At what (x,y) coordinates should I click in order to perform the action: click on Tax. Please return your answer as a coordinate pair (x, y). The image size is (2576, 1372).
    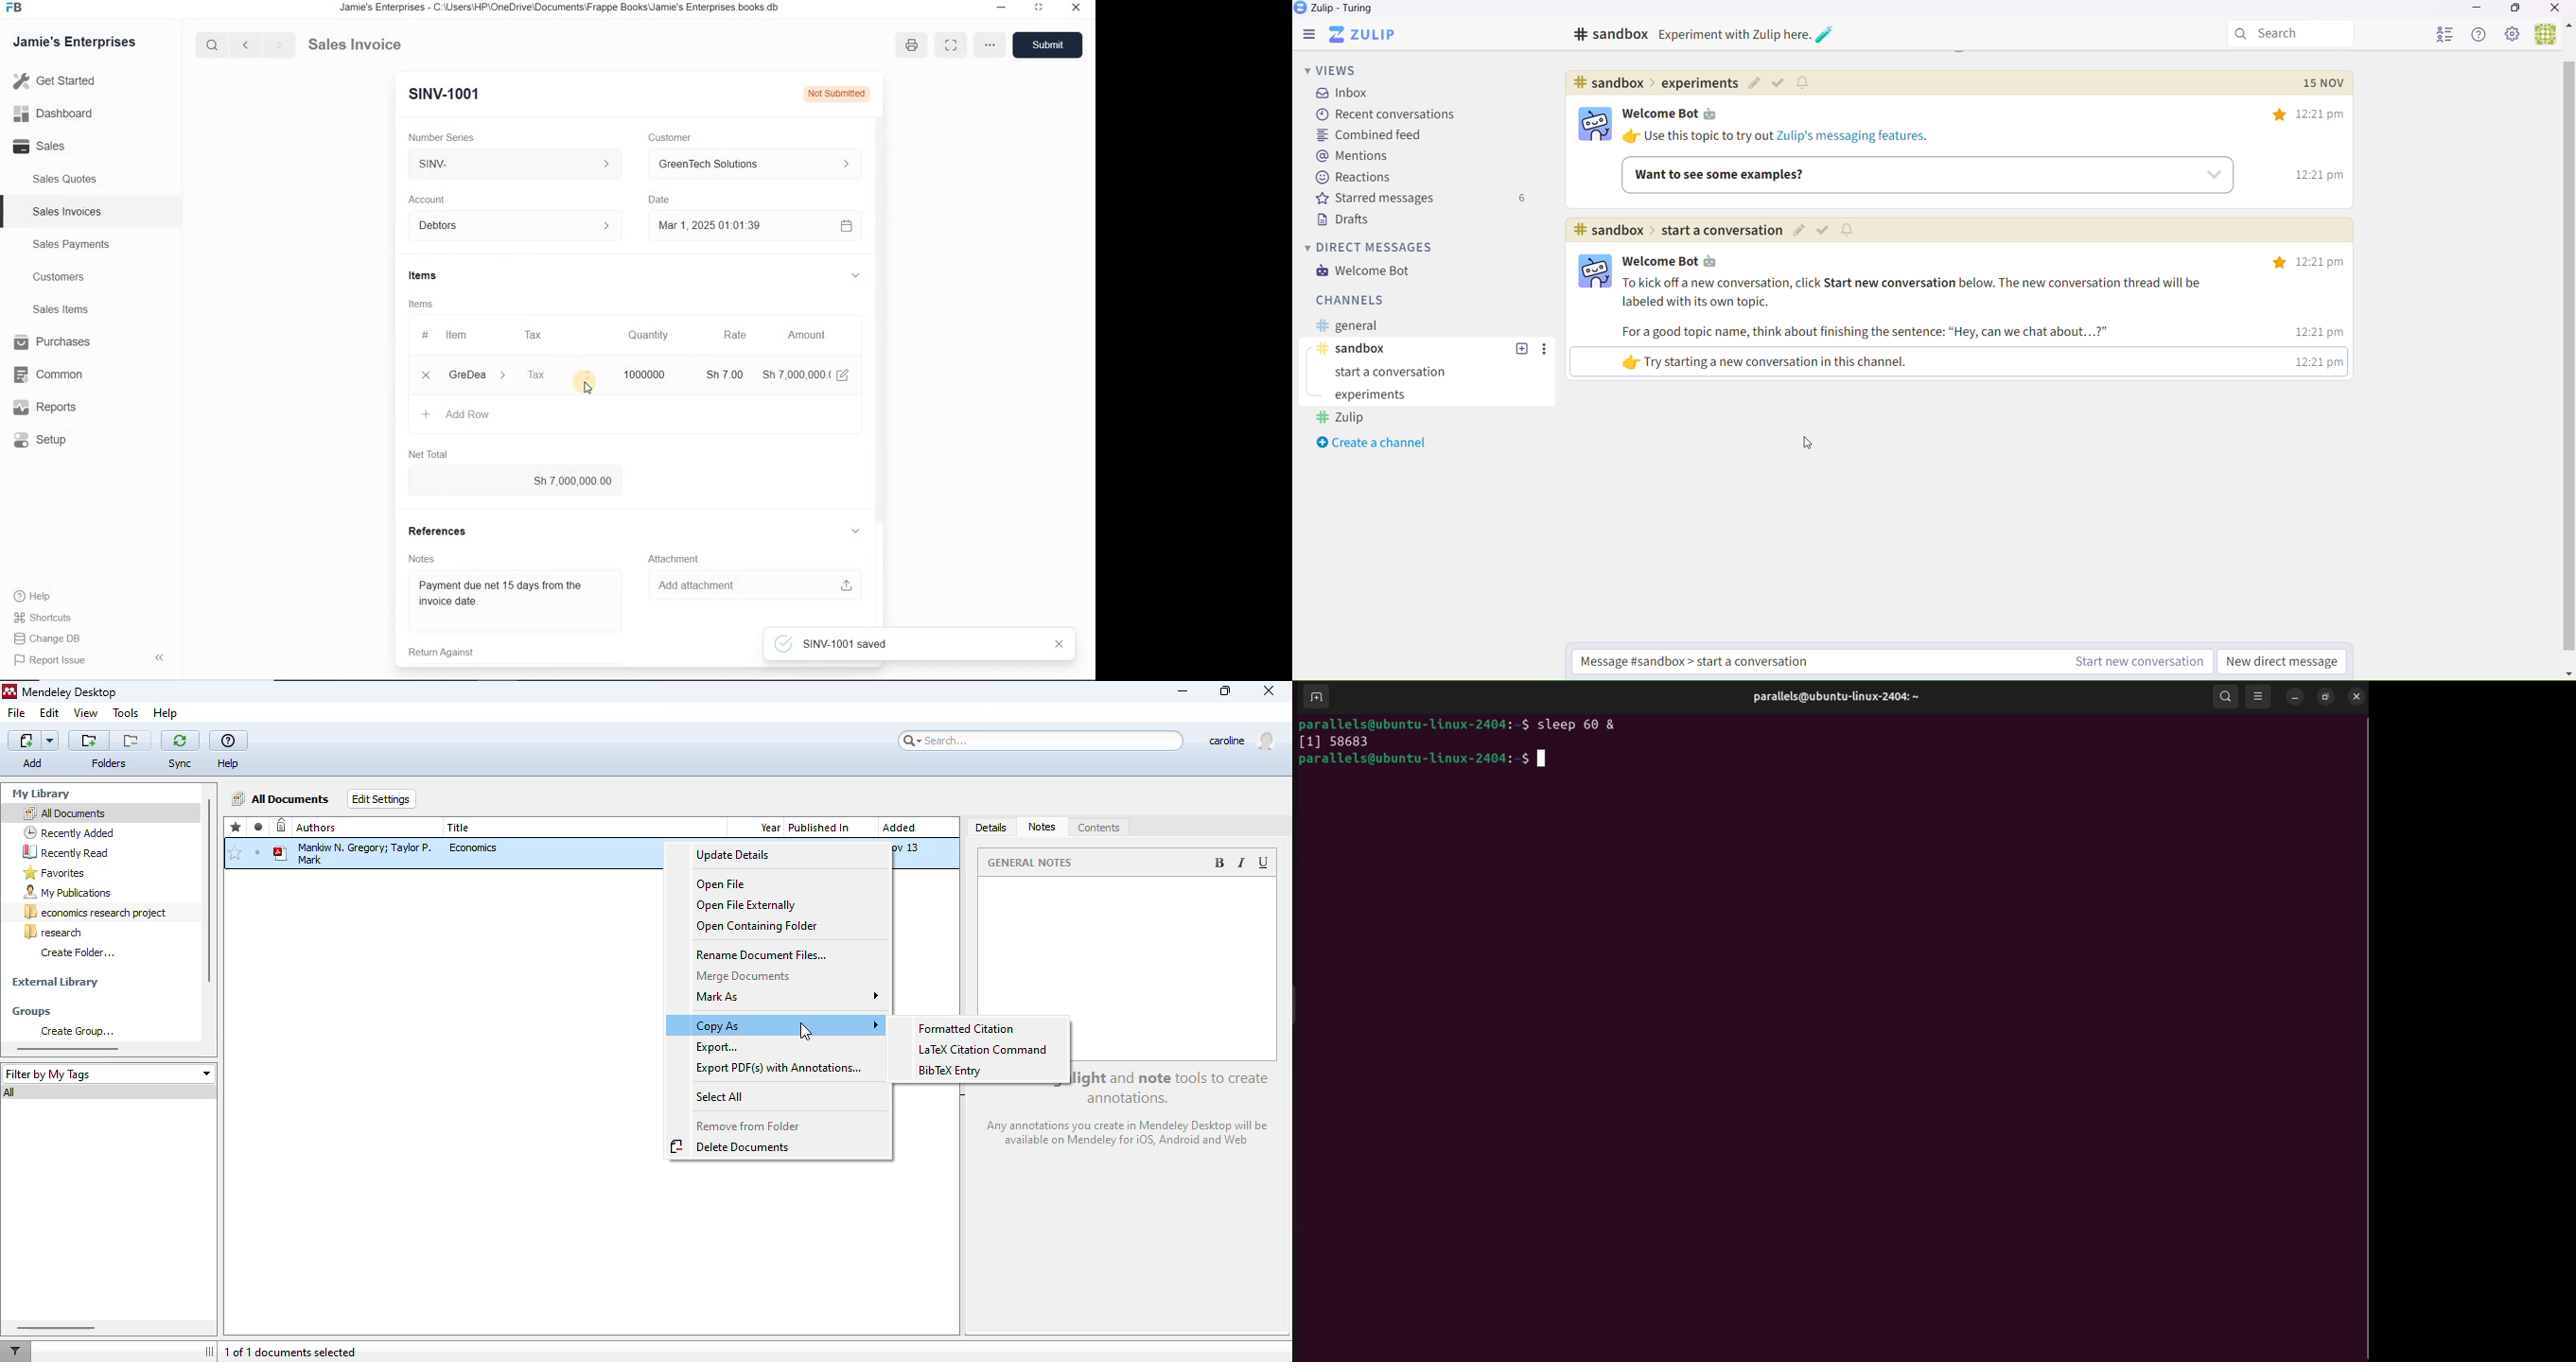
    Looking at the image, I should click on (558, 374).